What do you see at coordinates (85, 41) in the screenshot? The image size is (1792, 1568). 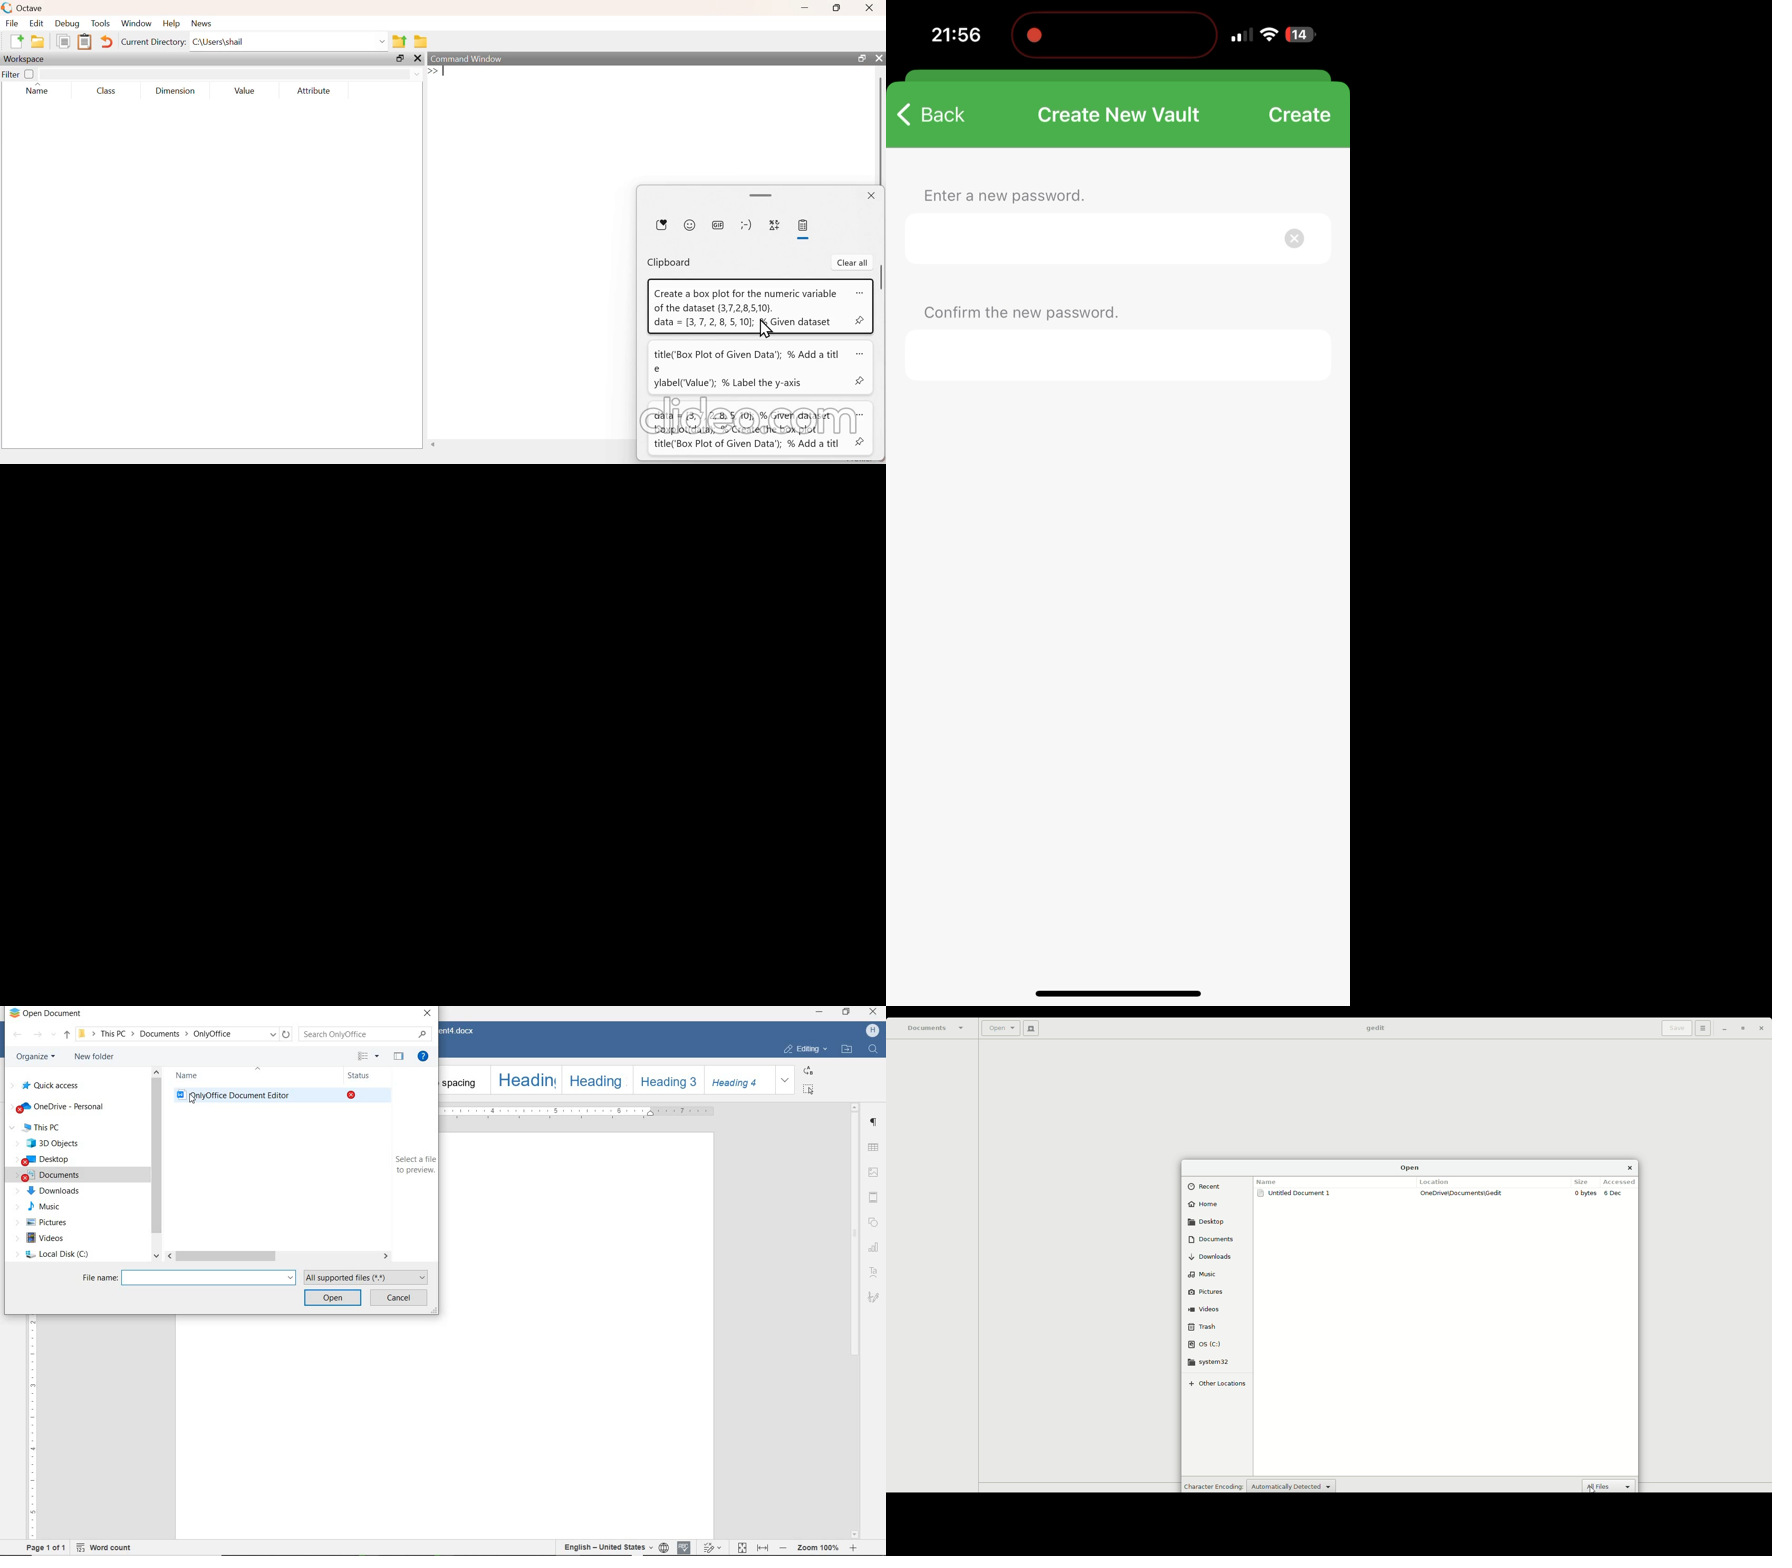 I see `paste` at bounding box center [85, 41].